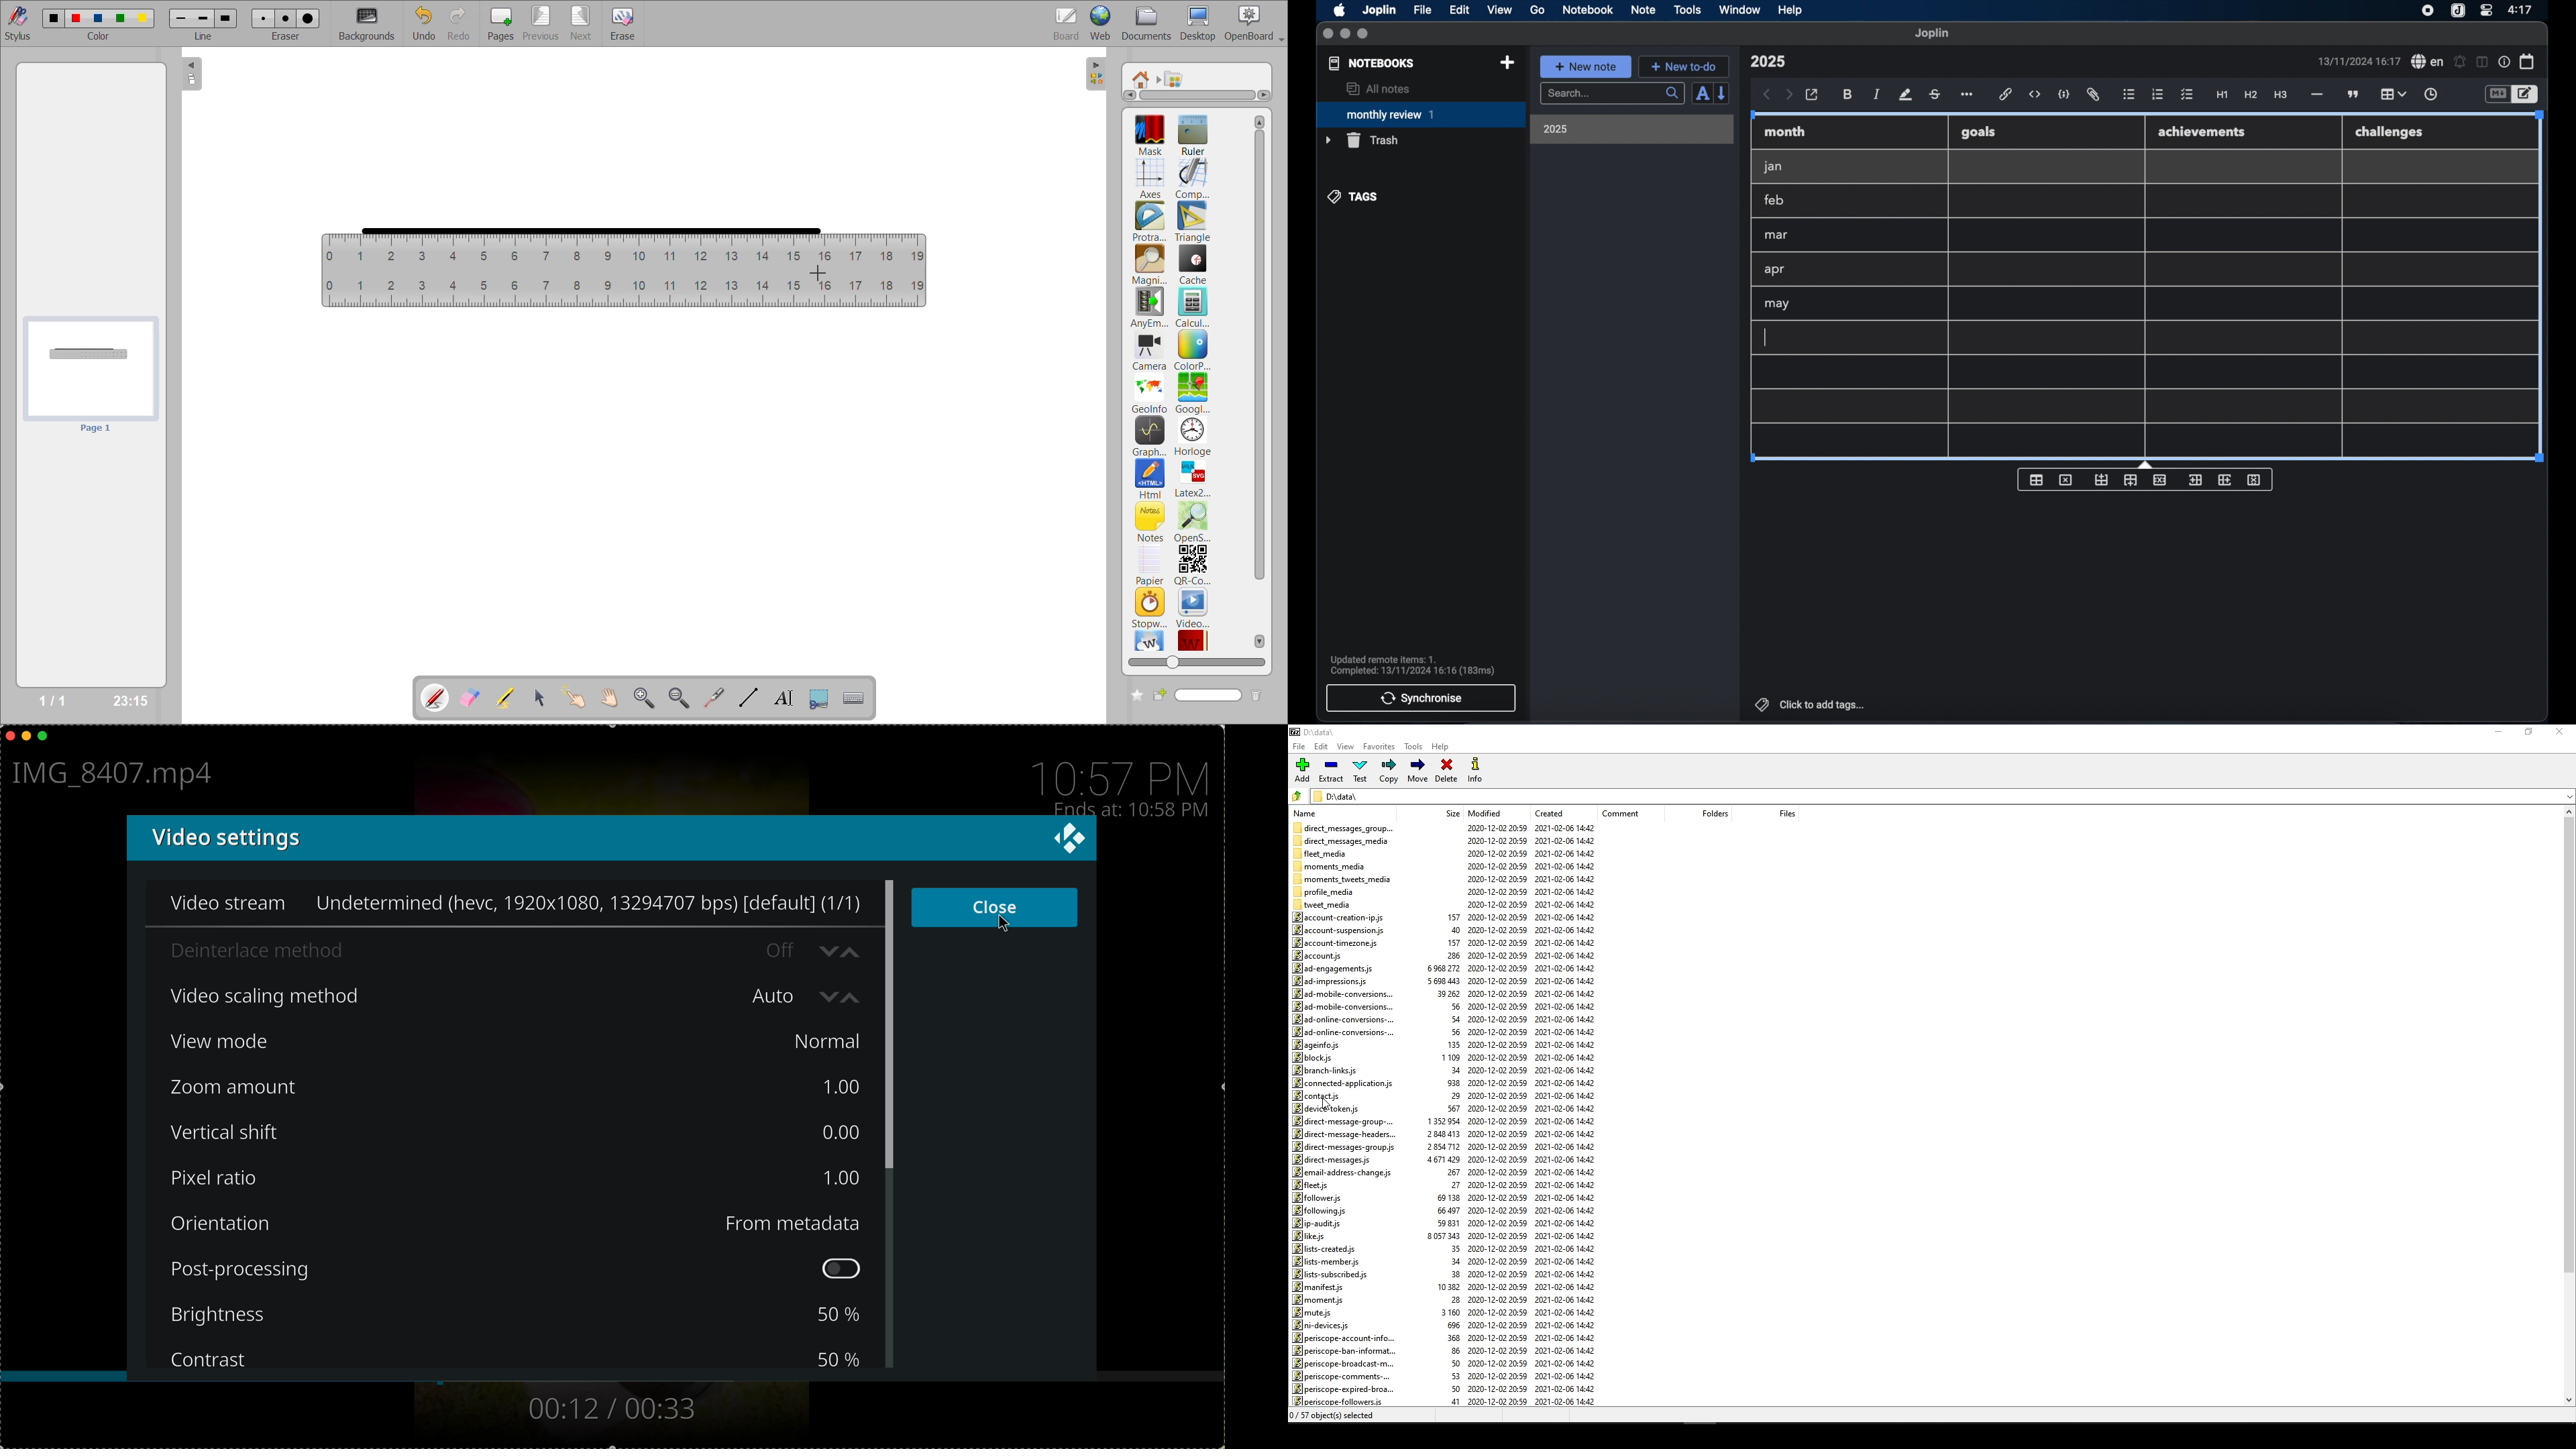  Describe the element at coordinates (1776, 270) in the screenshot. I see `apr` at that location.